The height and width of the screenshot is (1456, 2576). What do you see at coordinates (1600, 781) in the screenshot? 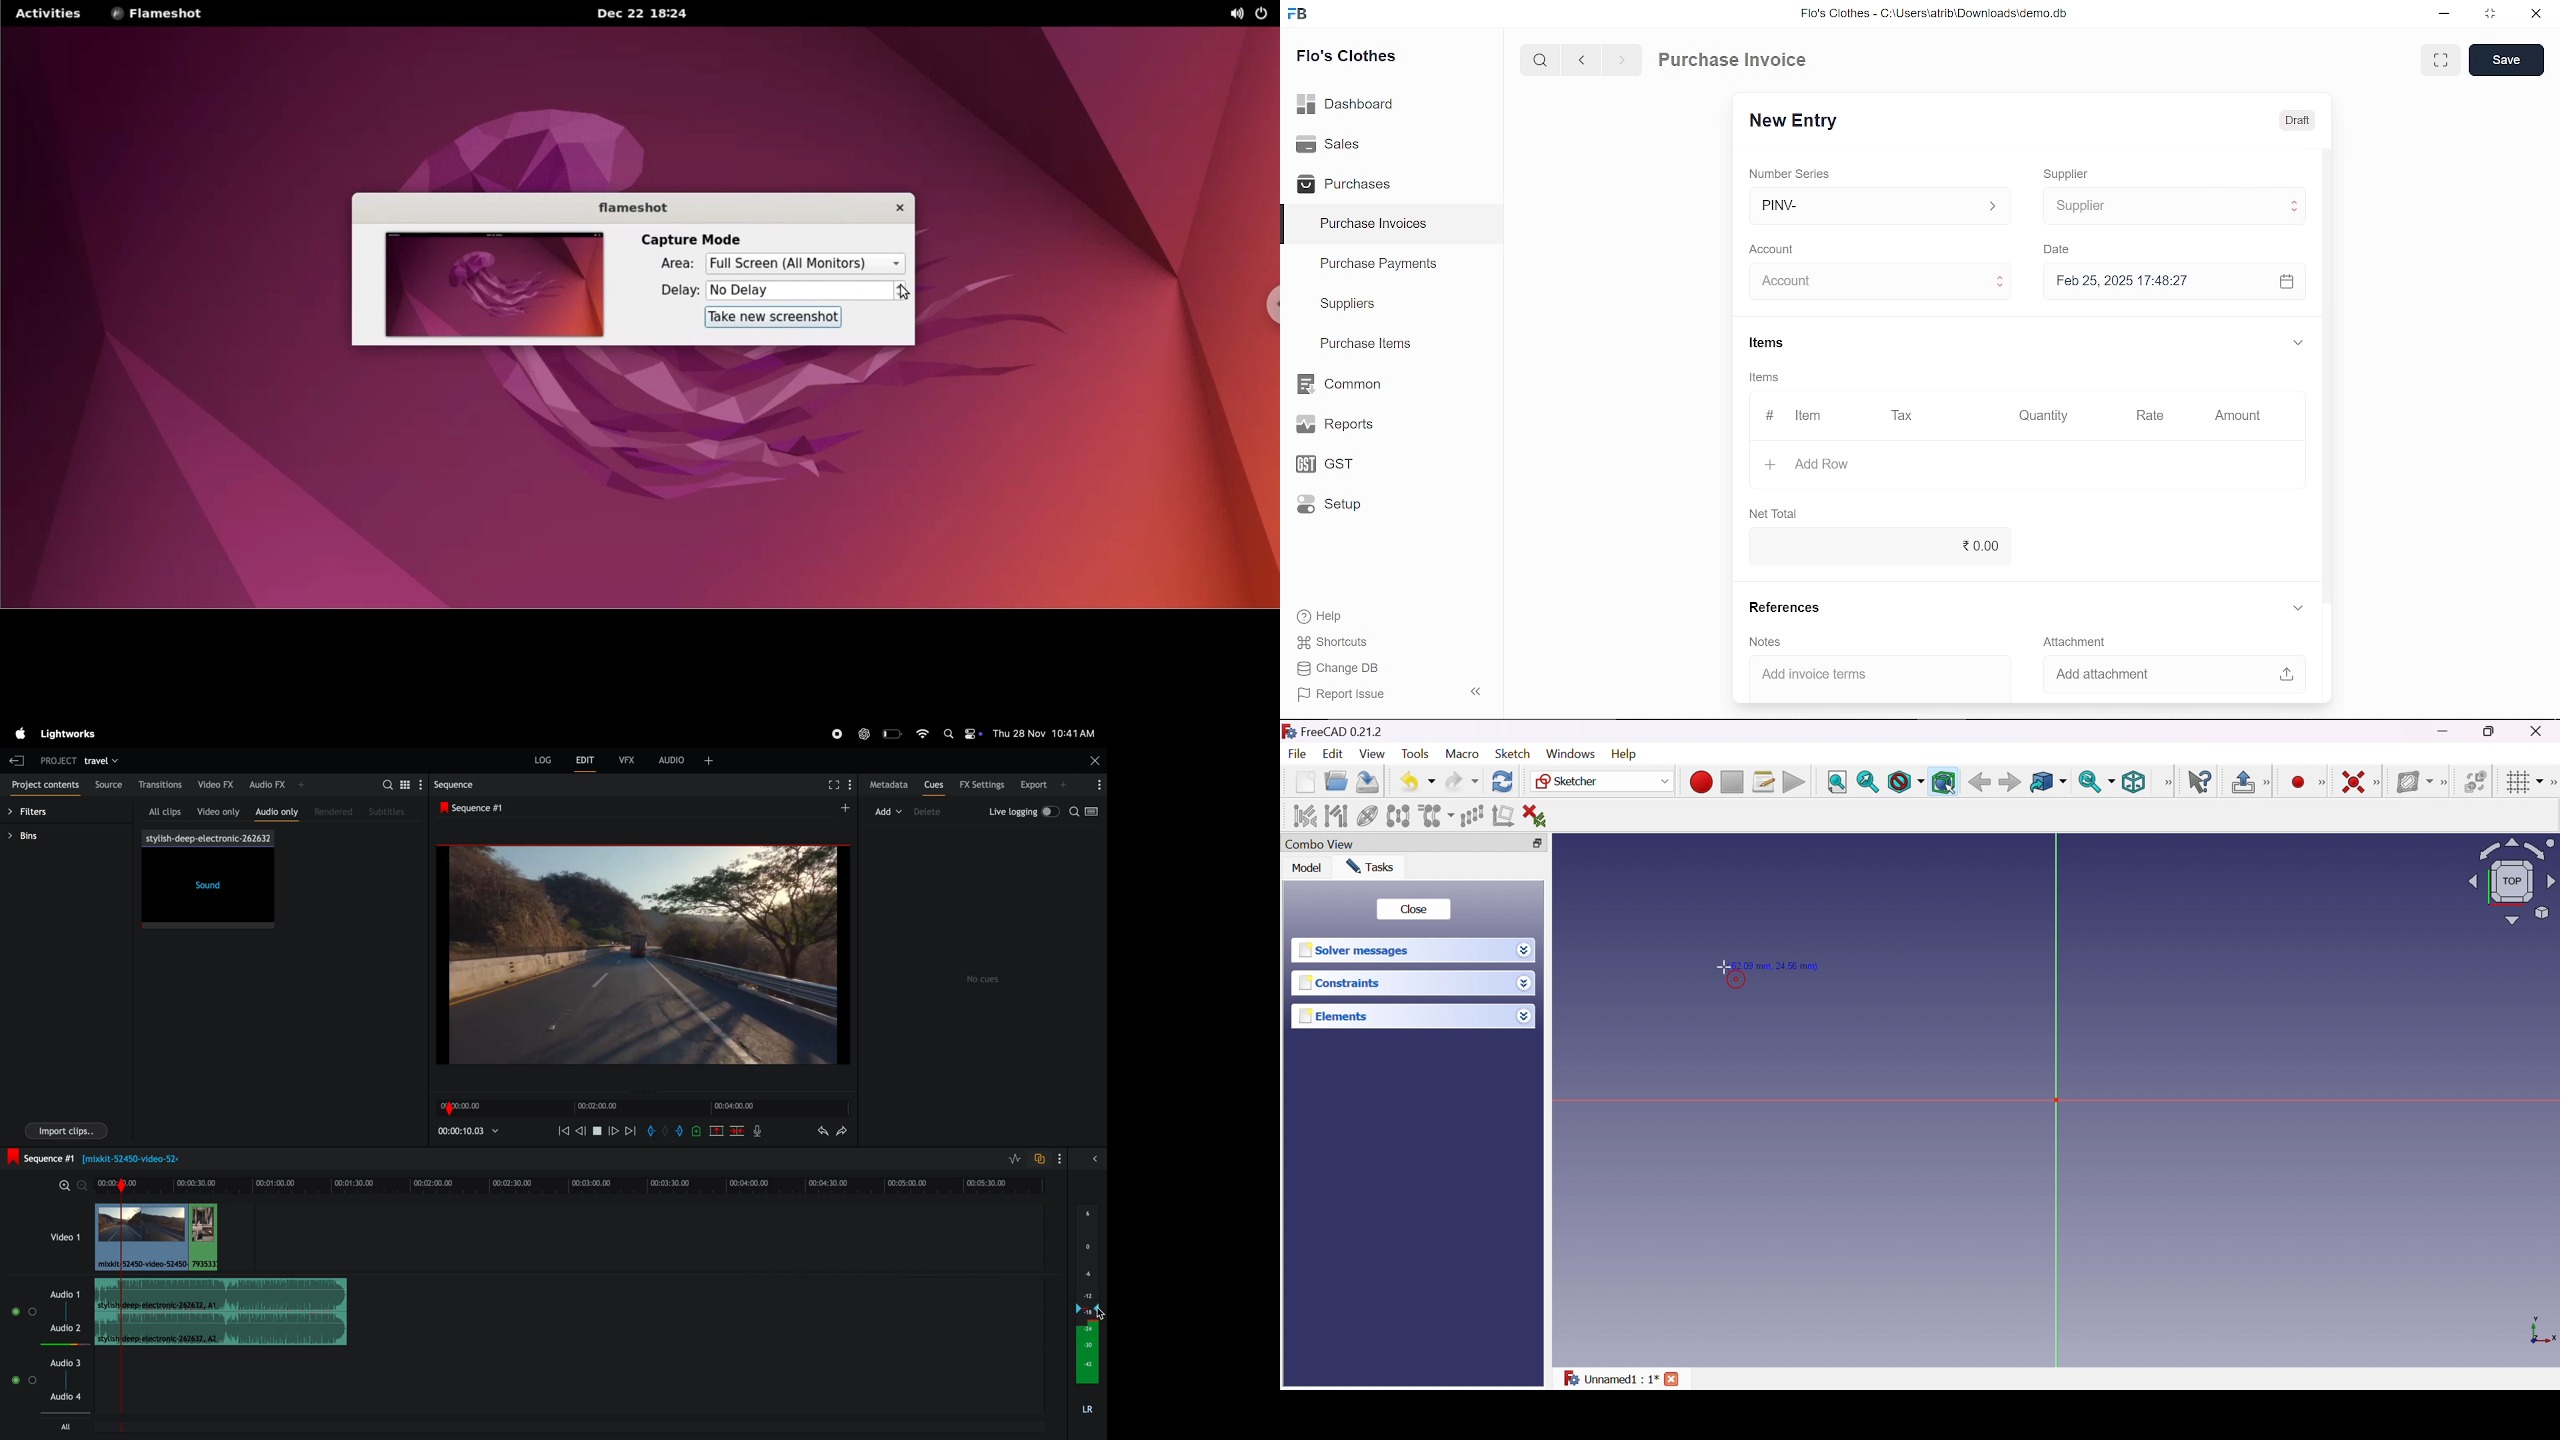
I see `Sketcher` at bounding box center [1600, 781].